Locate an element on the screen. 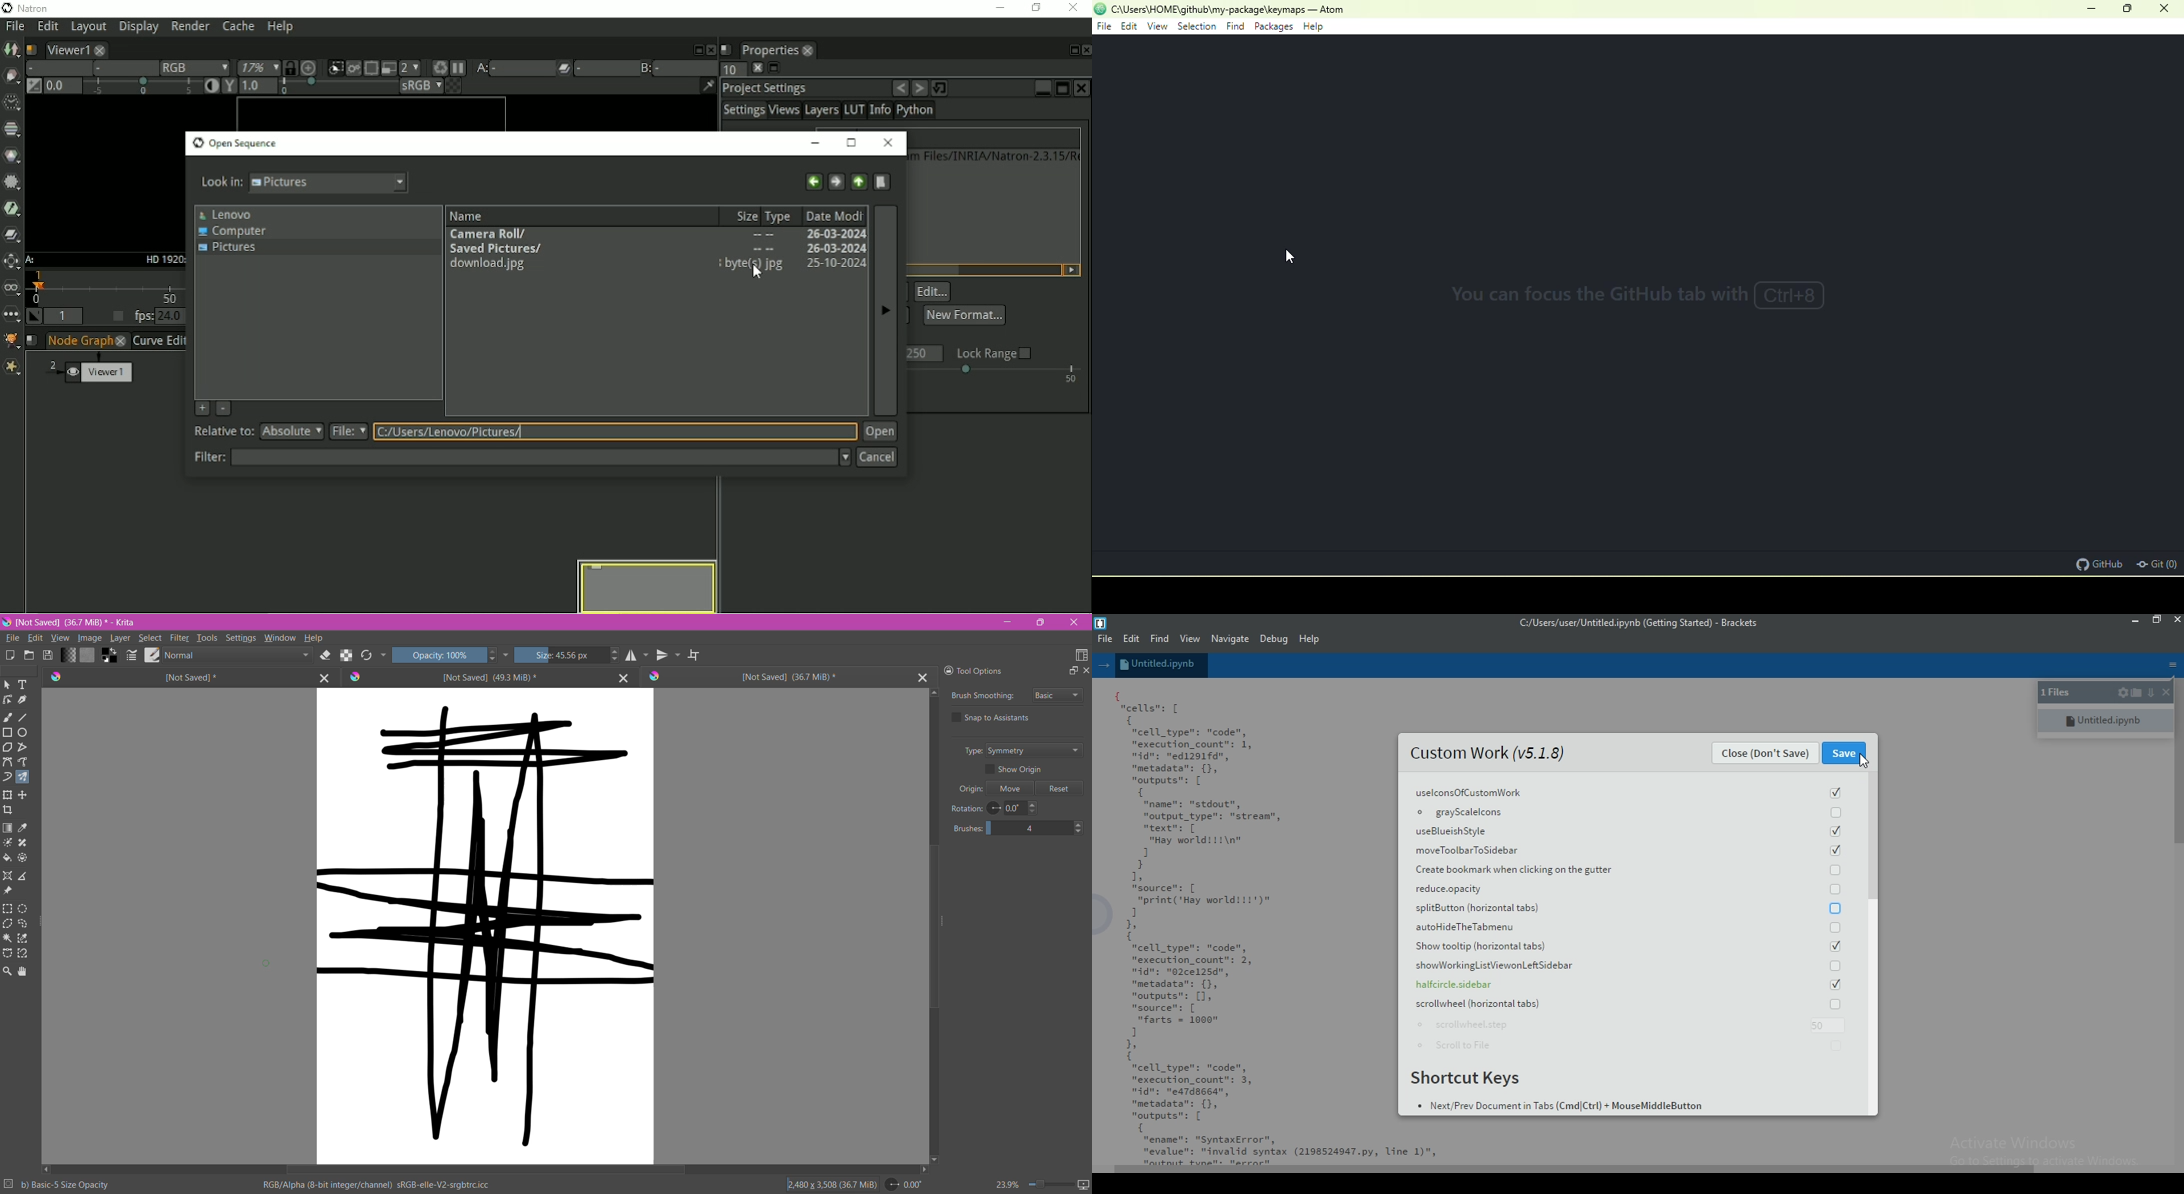  Origin is located at coordinates (967, 790).